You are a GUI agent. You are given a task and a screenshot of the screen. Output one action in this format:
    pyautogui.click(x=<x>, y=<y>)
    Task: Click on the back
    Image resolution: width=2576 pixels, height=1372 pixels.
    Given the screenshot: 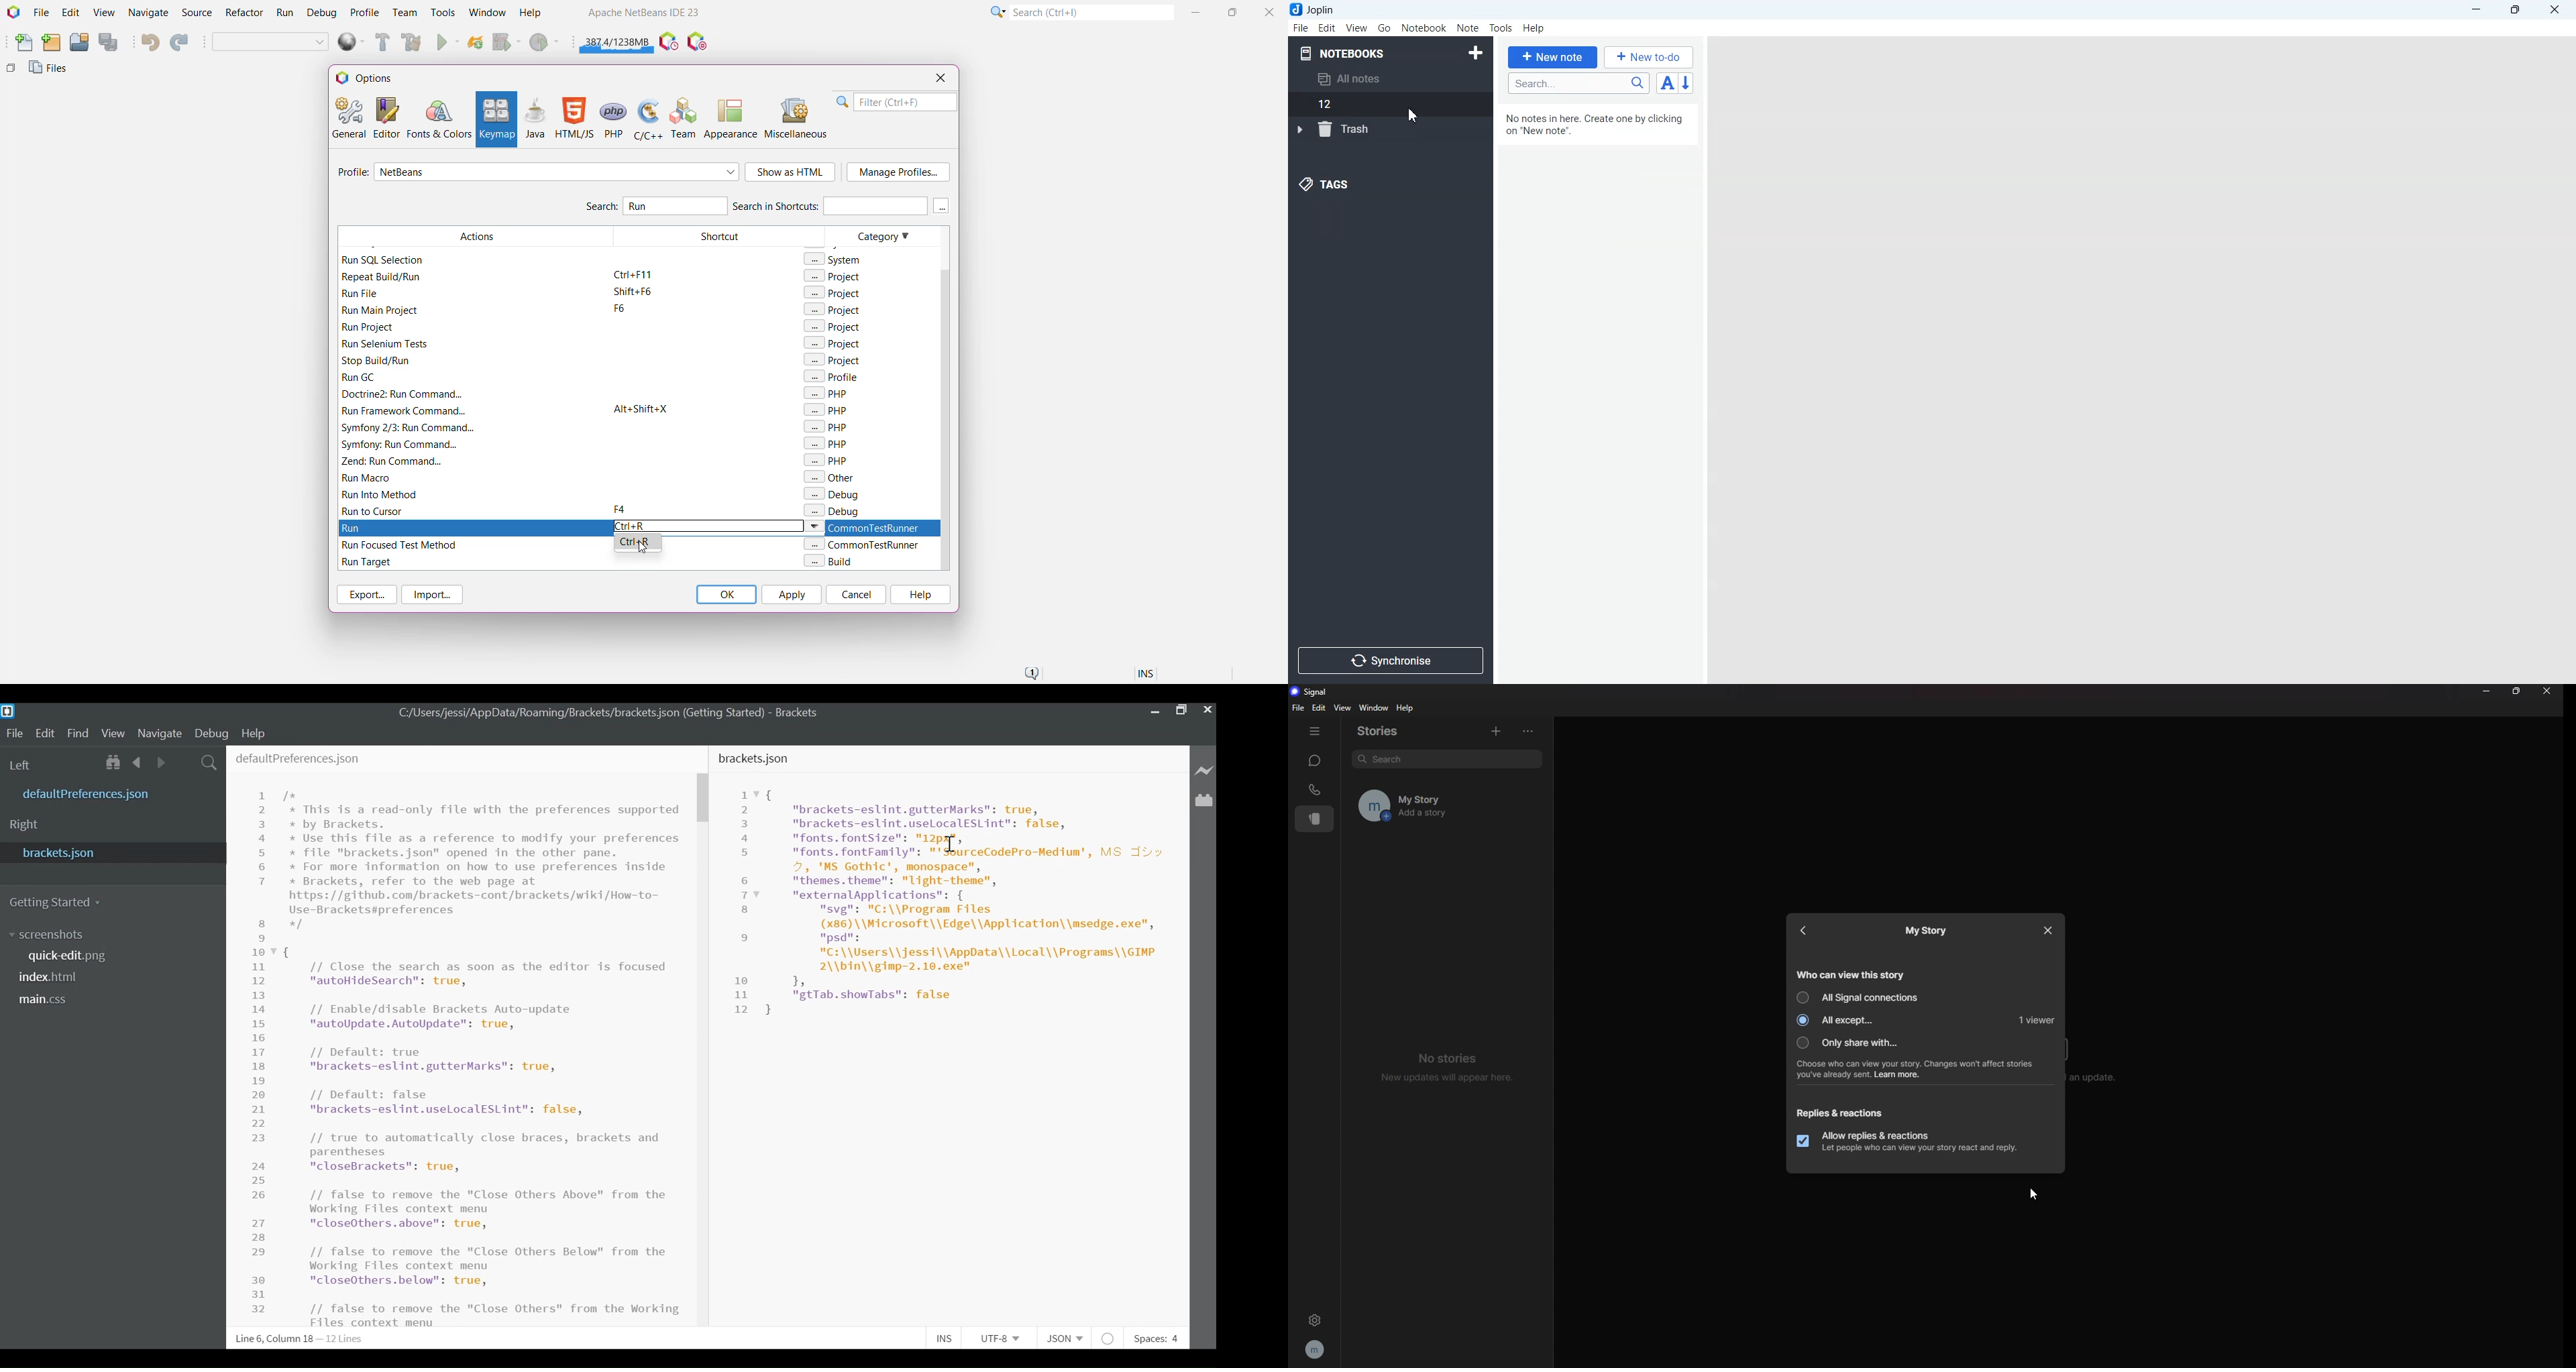 What is the action you would take?
    pyautogui.click(x=1806, y=932)
    